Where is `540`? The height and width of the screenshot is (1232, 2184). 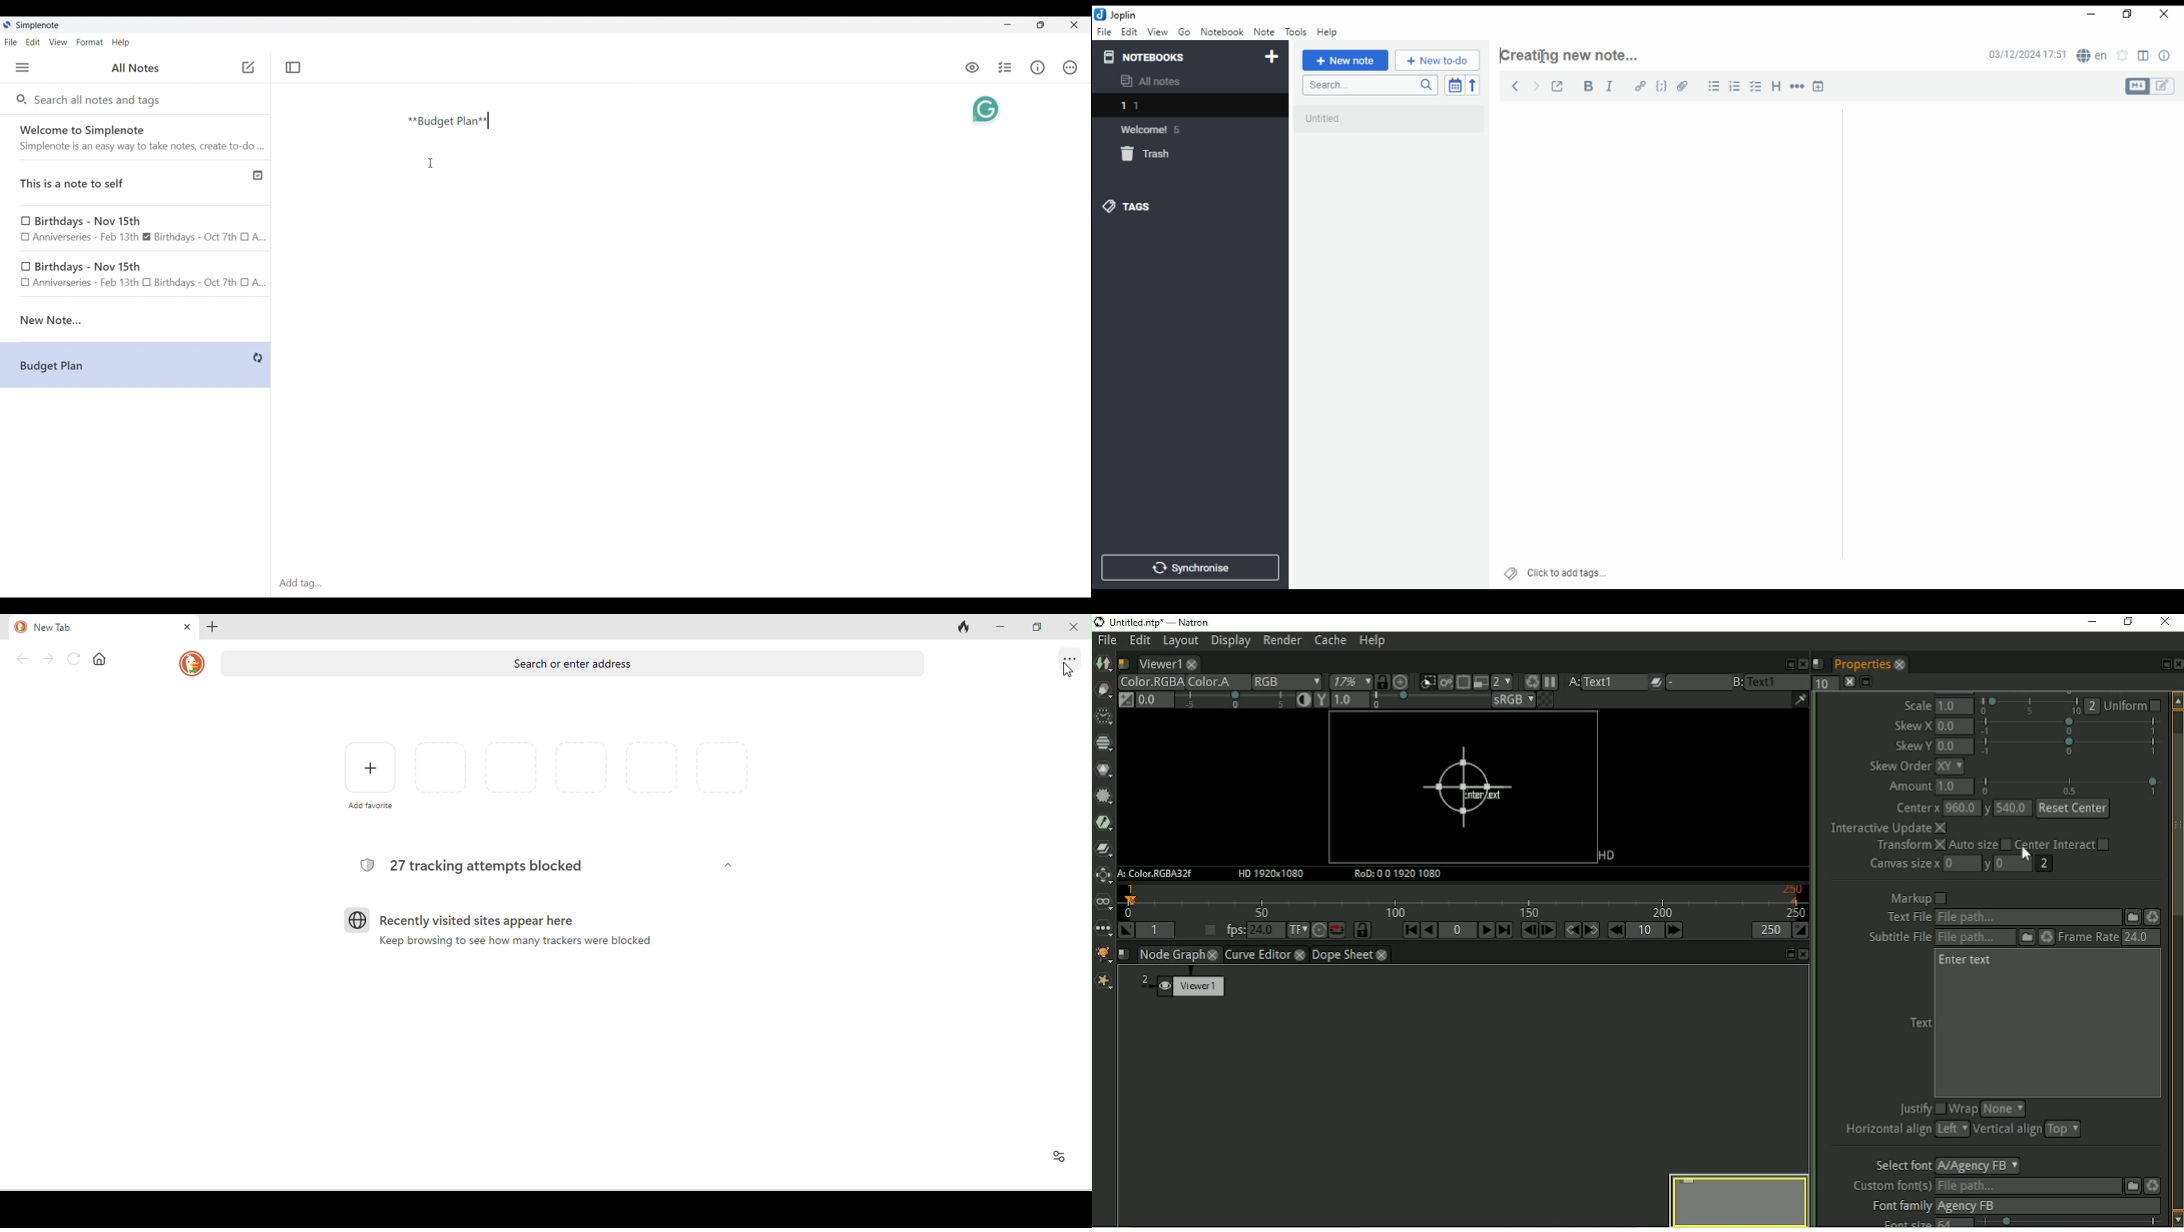 540 is located at coordinates (2013, 810).